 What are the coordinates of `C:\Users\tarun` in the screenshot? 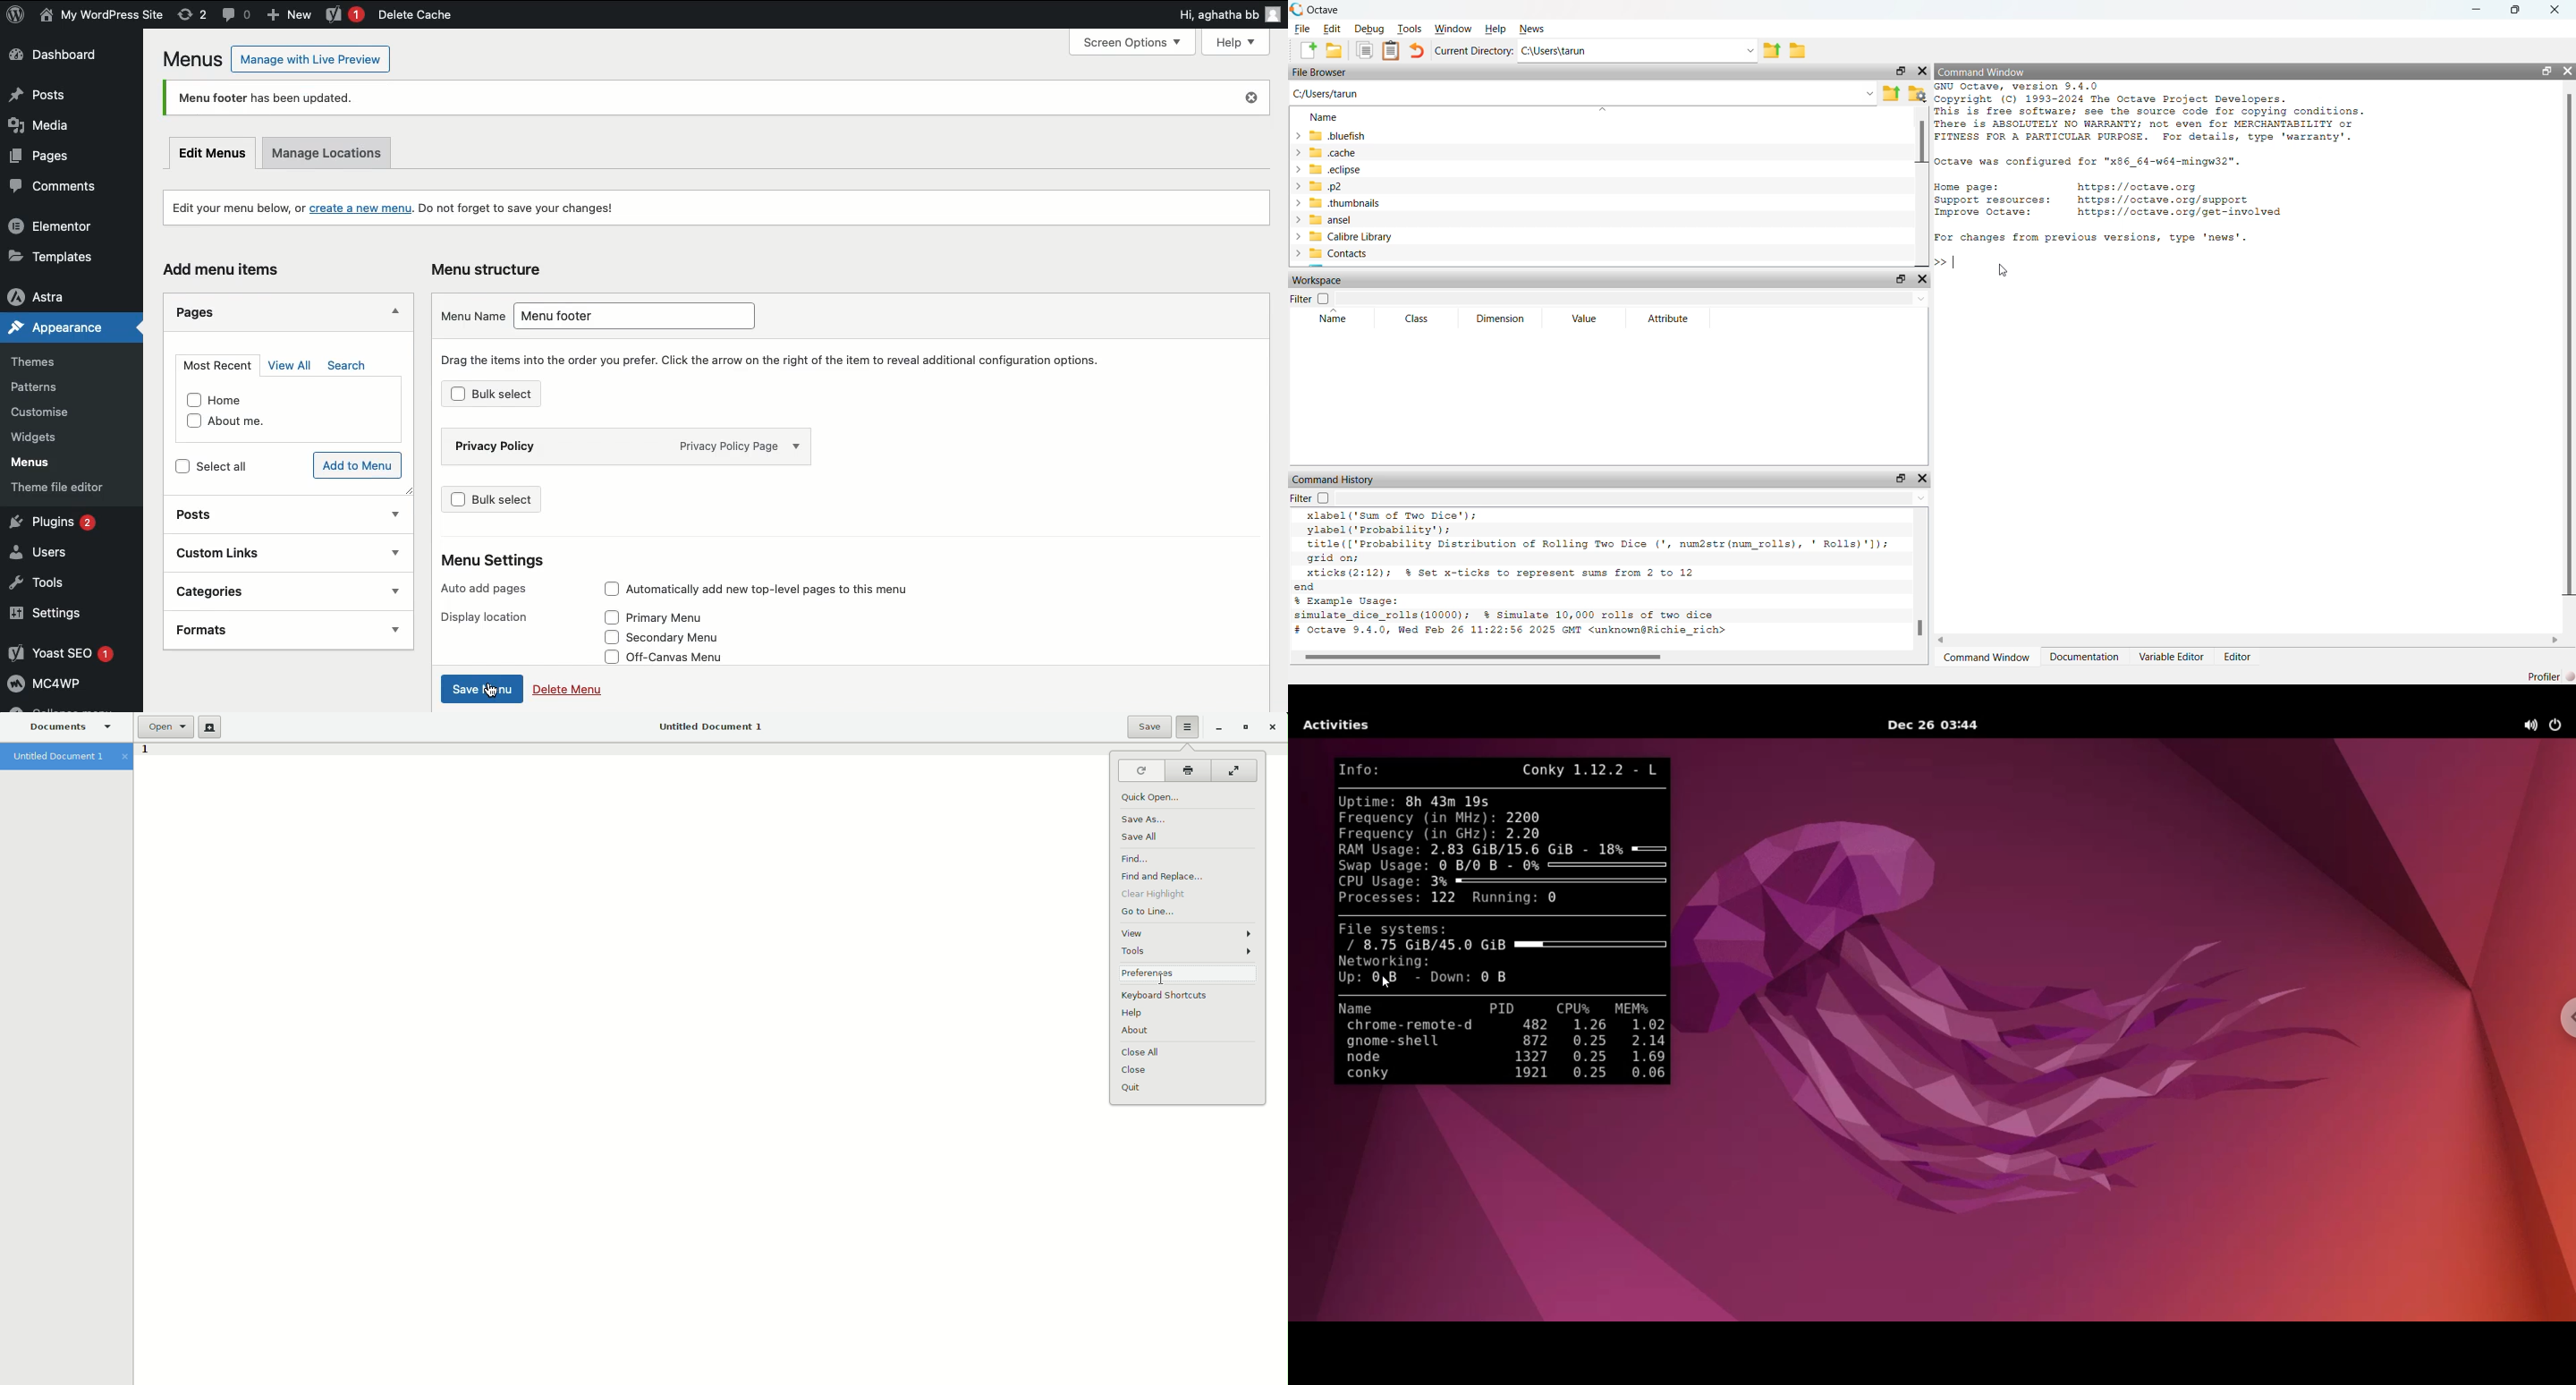 It's located at (1638, 53).